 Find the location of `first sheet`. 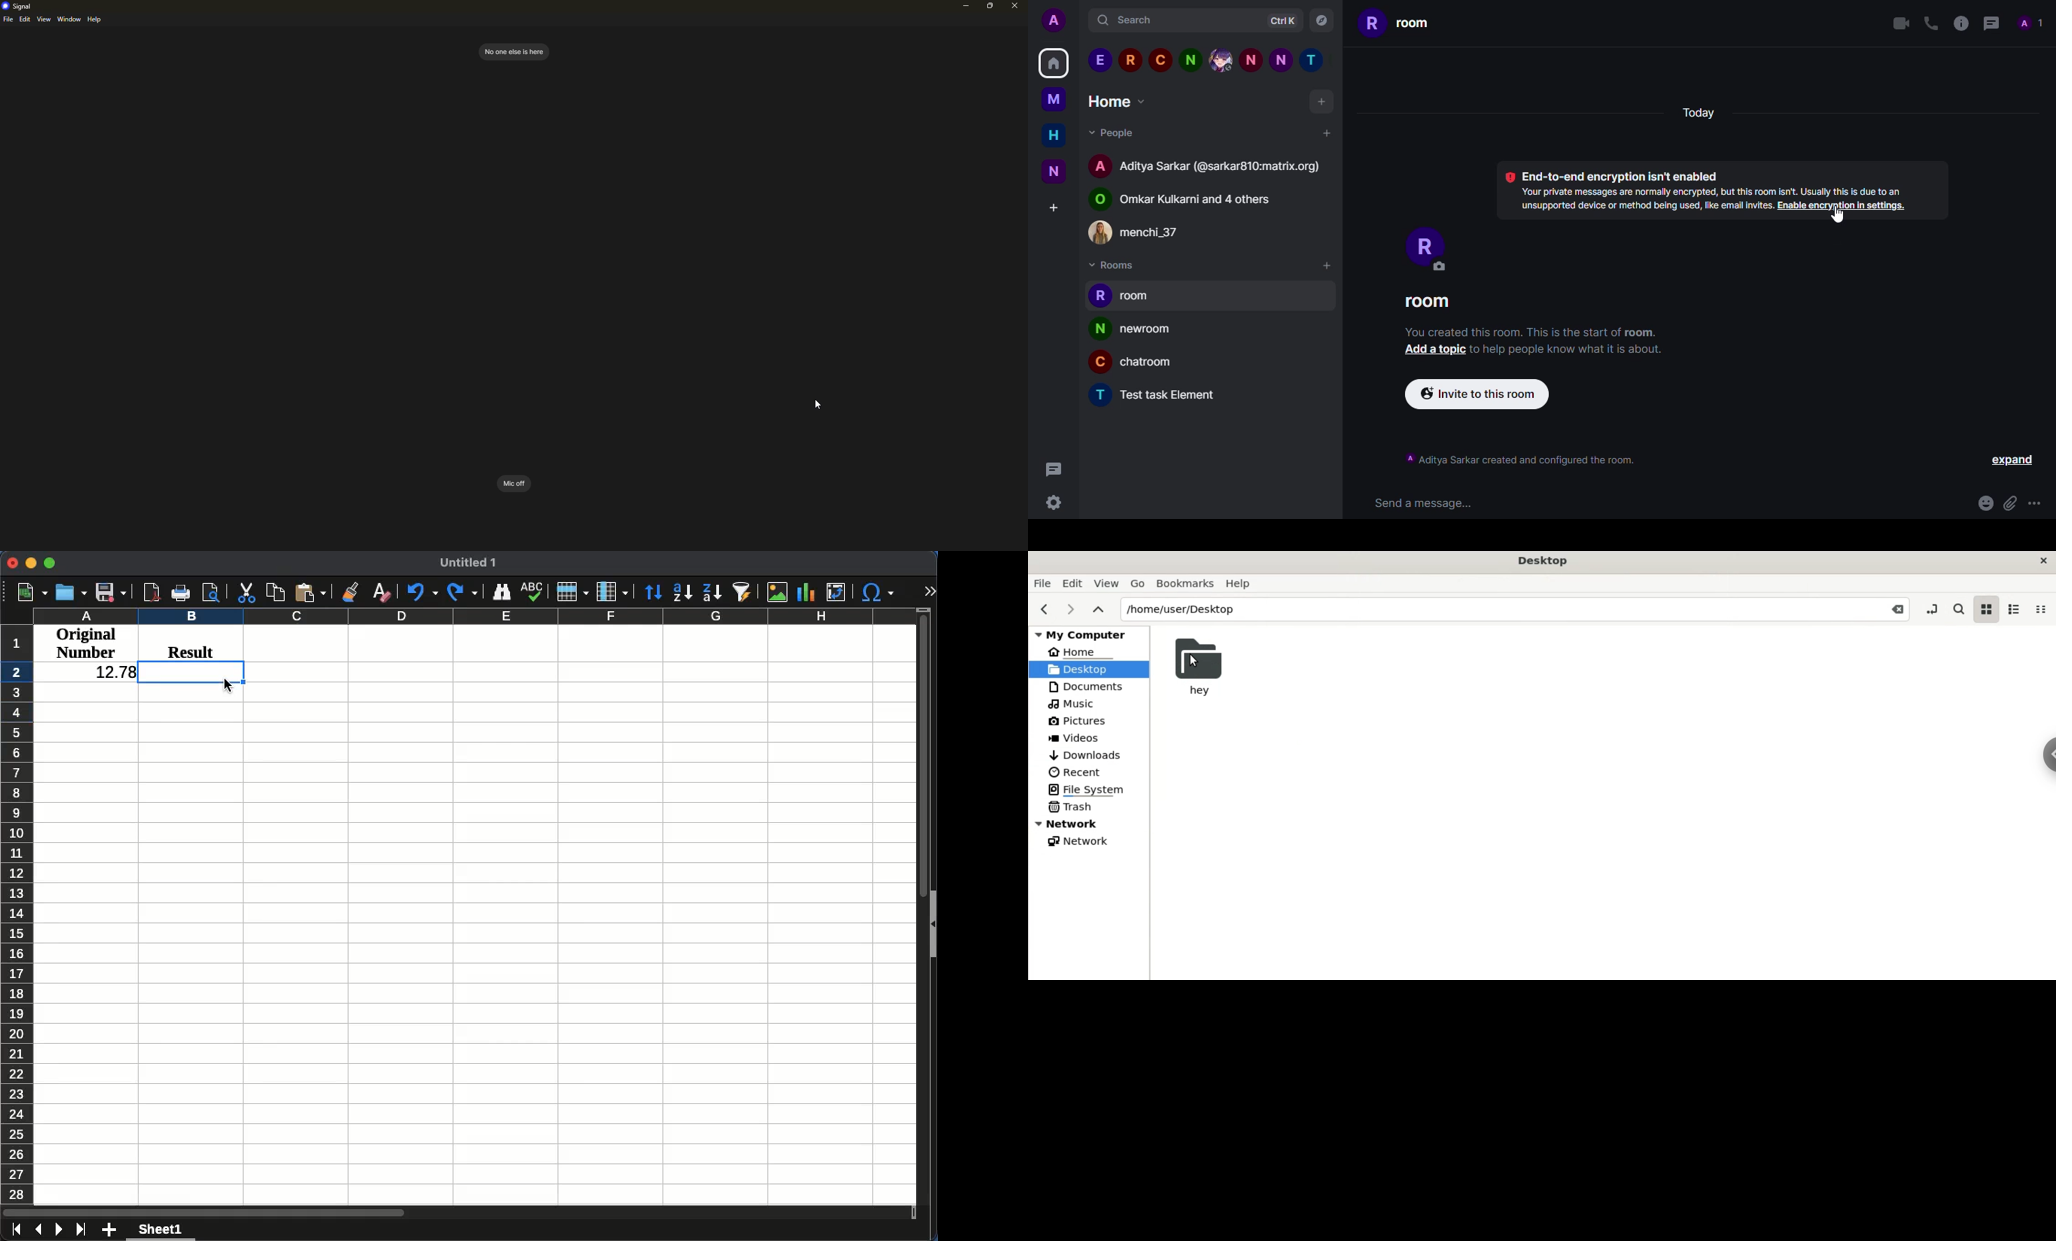

first sheet is located at coordinates (14, 1231).